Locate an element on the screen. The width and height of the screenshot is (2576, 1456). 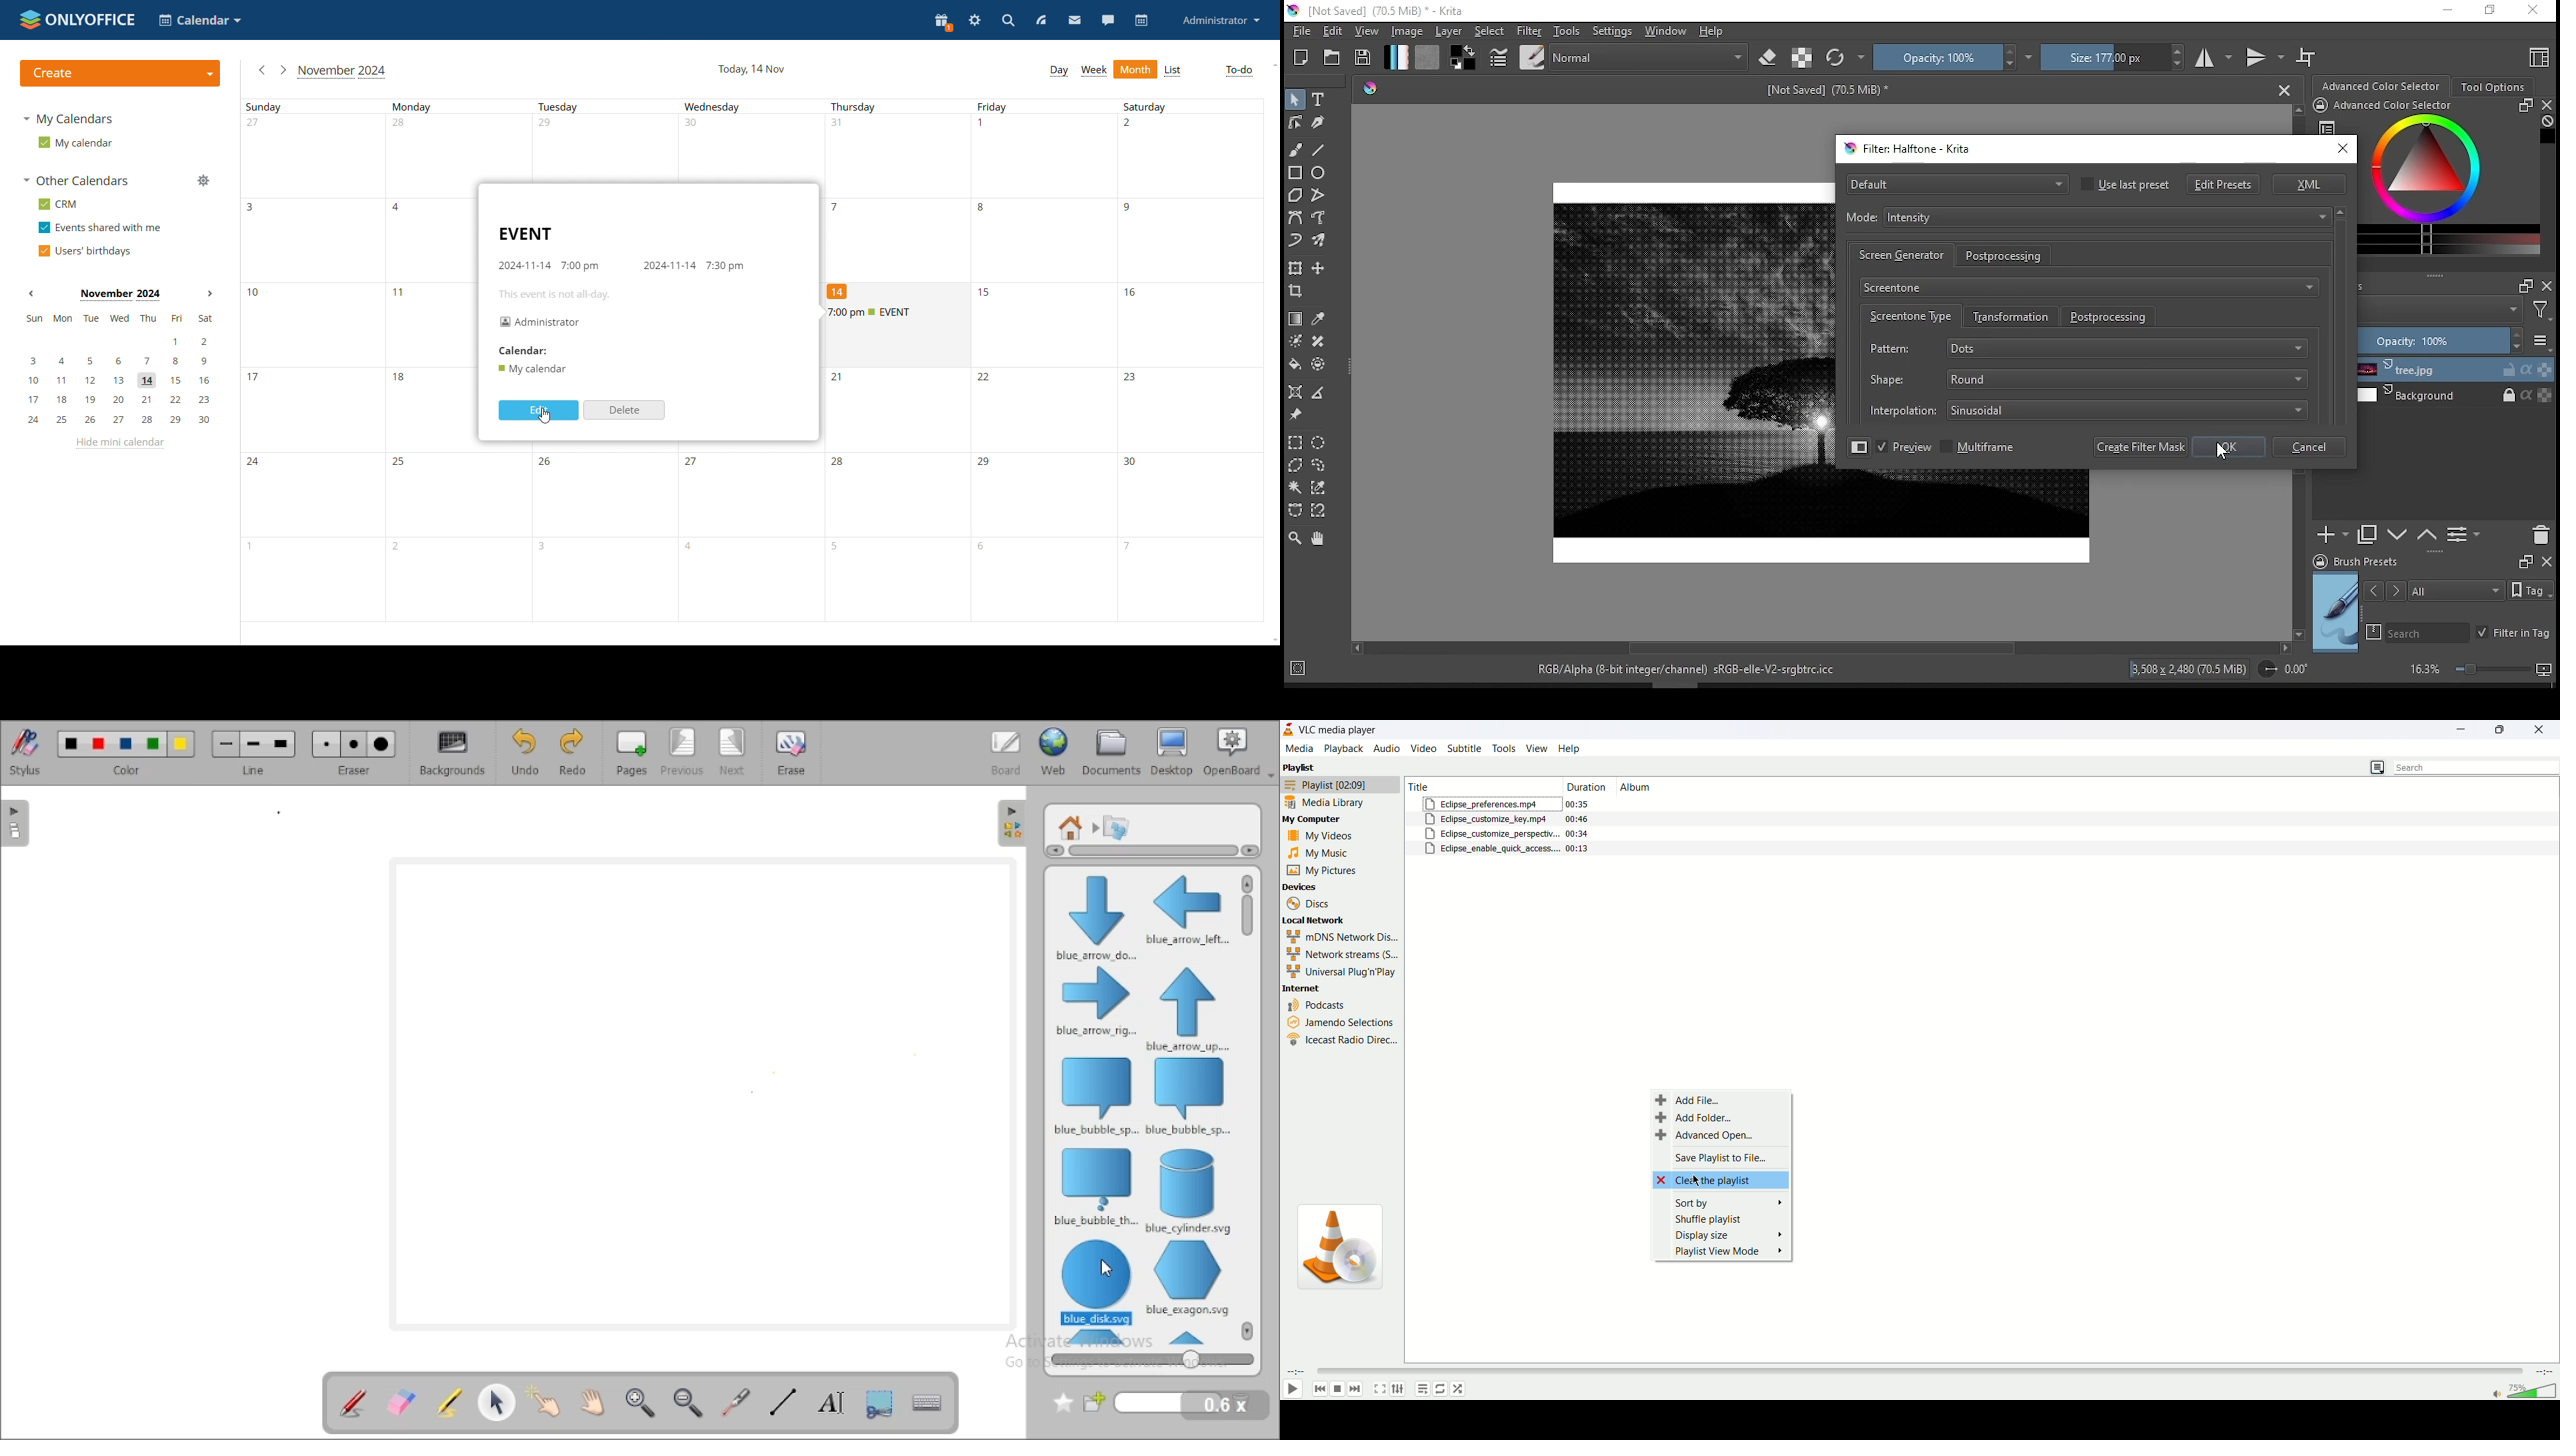
next is located at coordinates (1355, 1389).